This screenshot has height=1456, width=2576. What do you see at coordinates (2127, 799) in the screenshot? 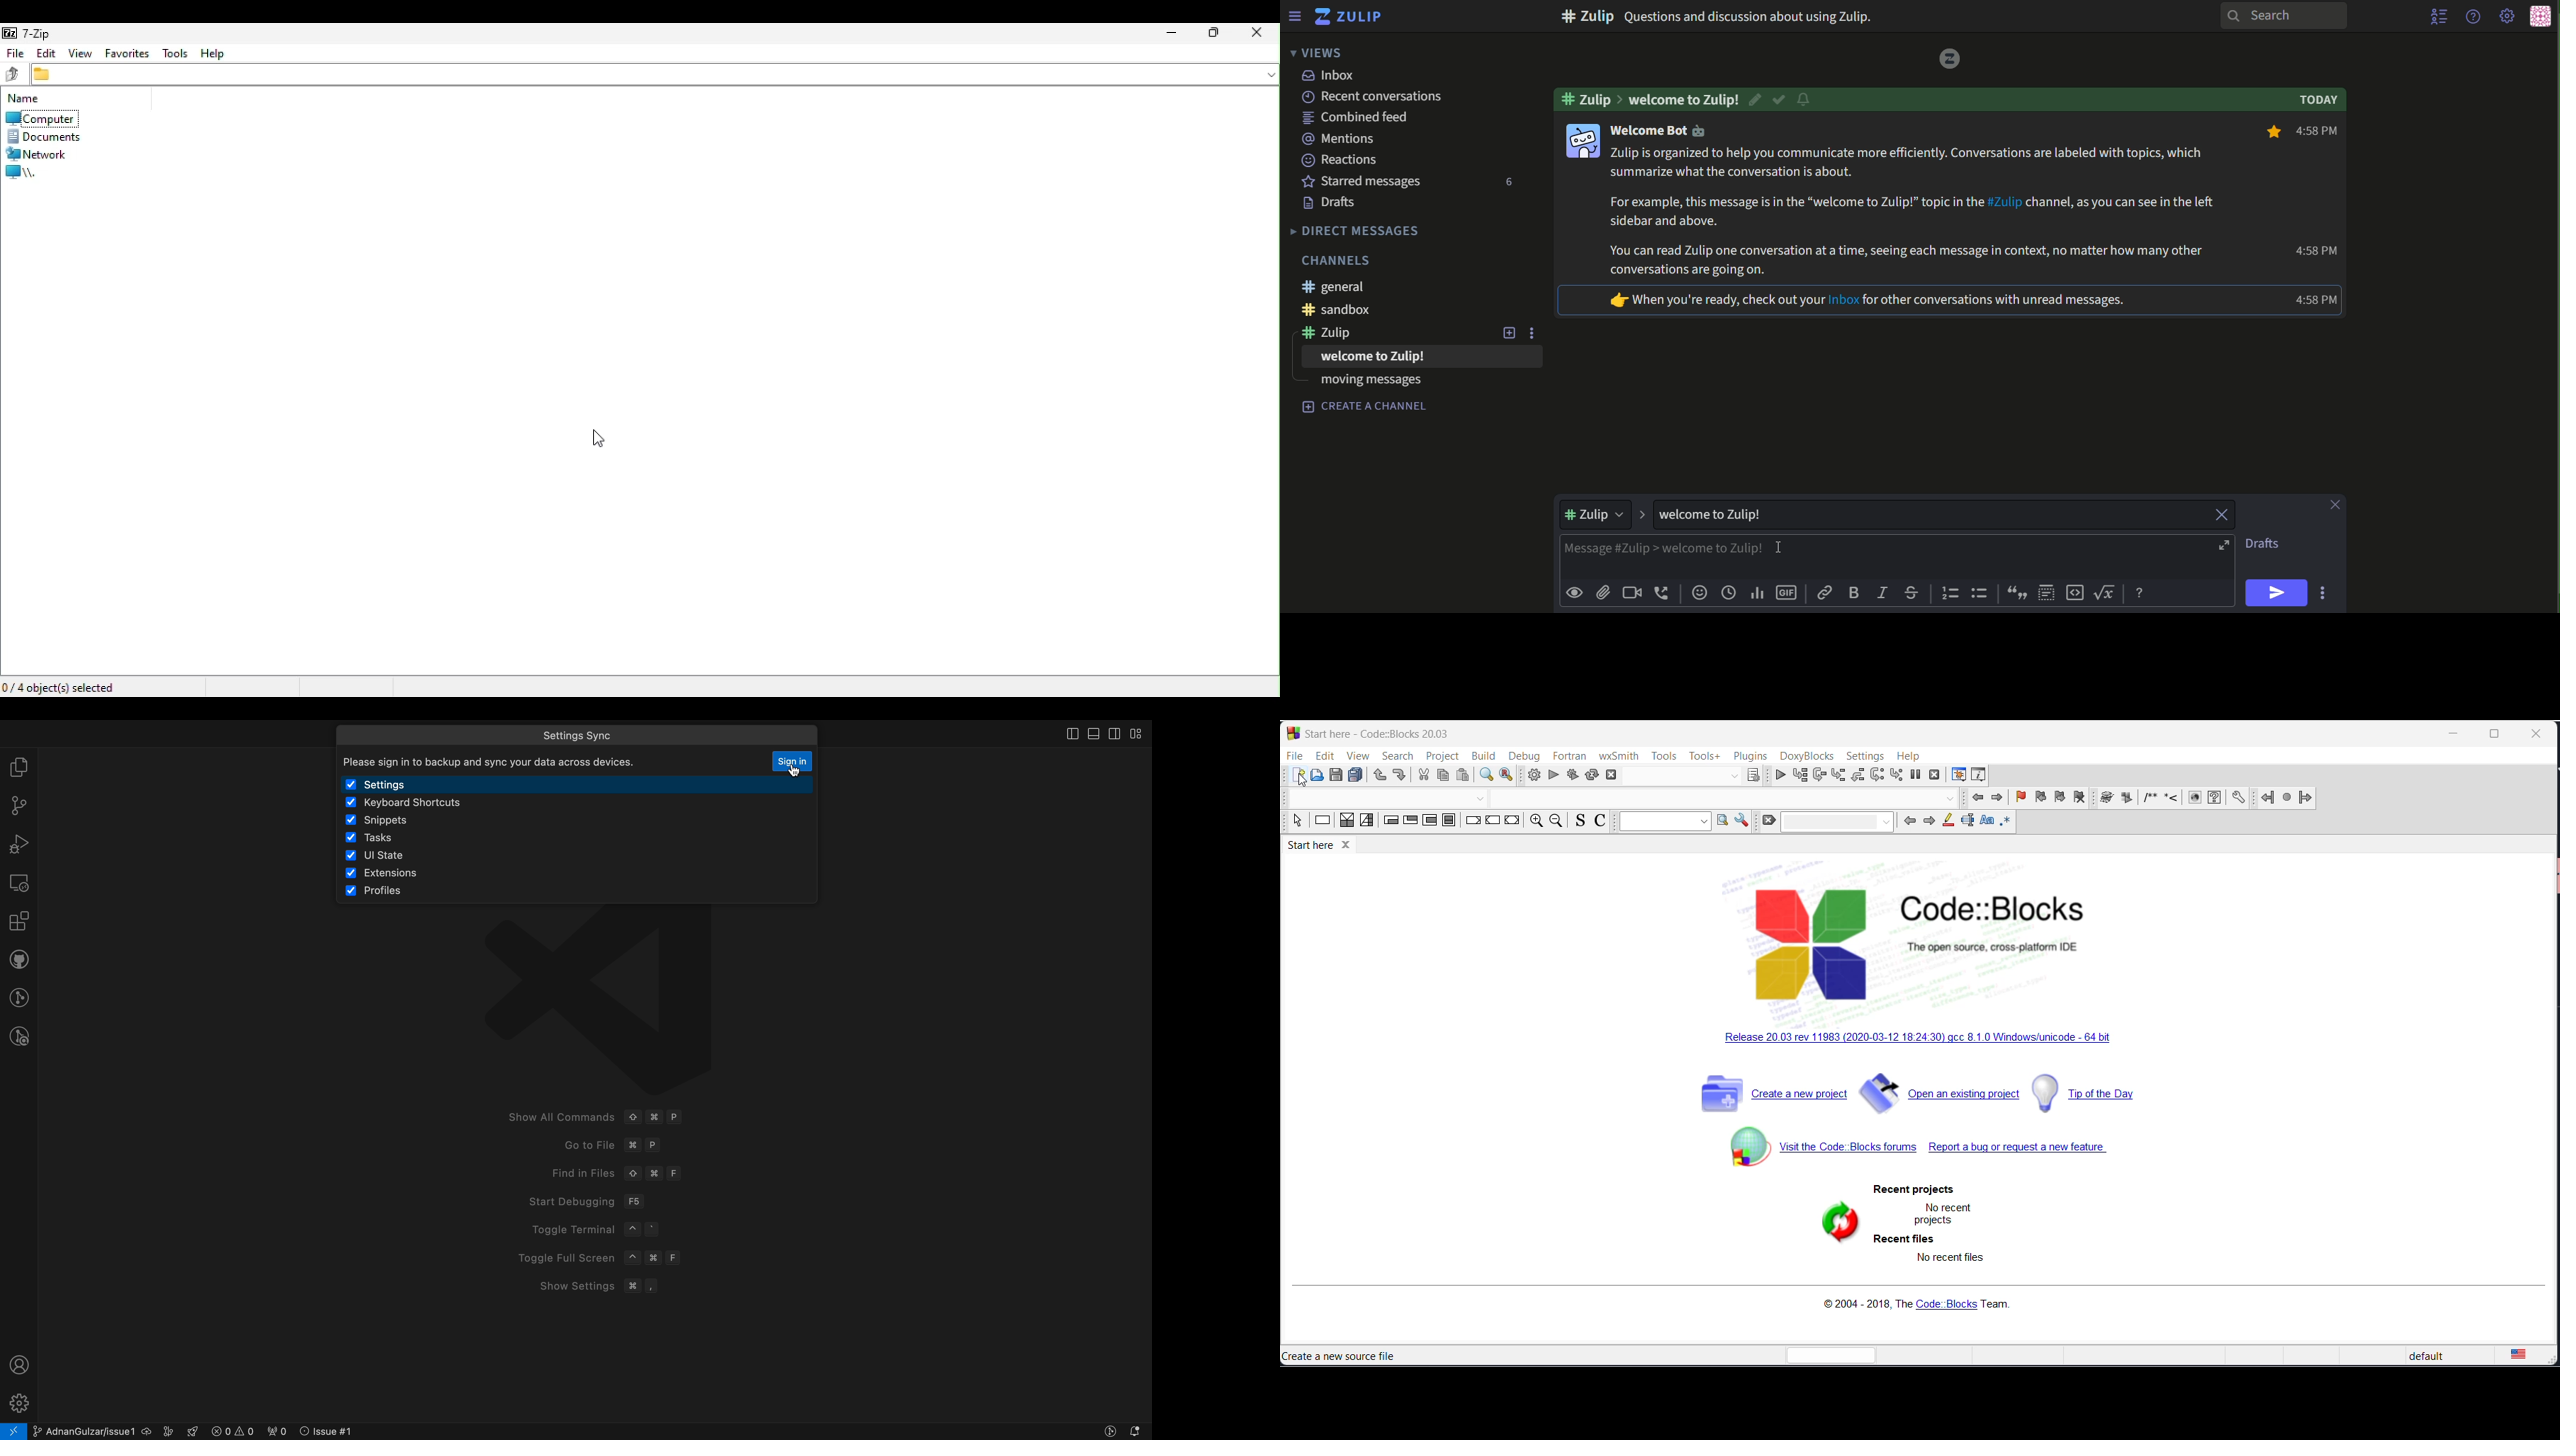
I see `Extract` at bounding box center [2127, 799].